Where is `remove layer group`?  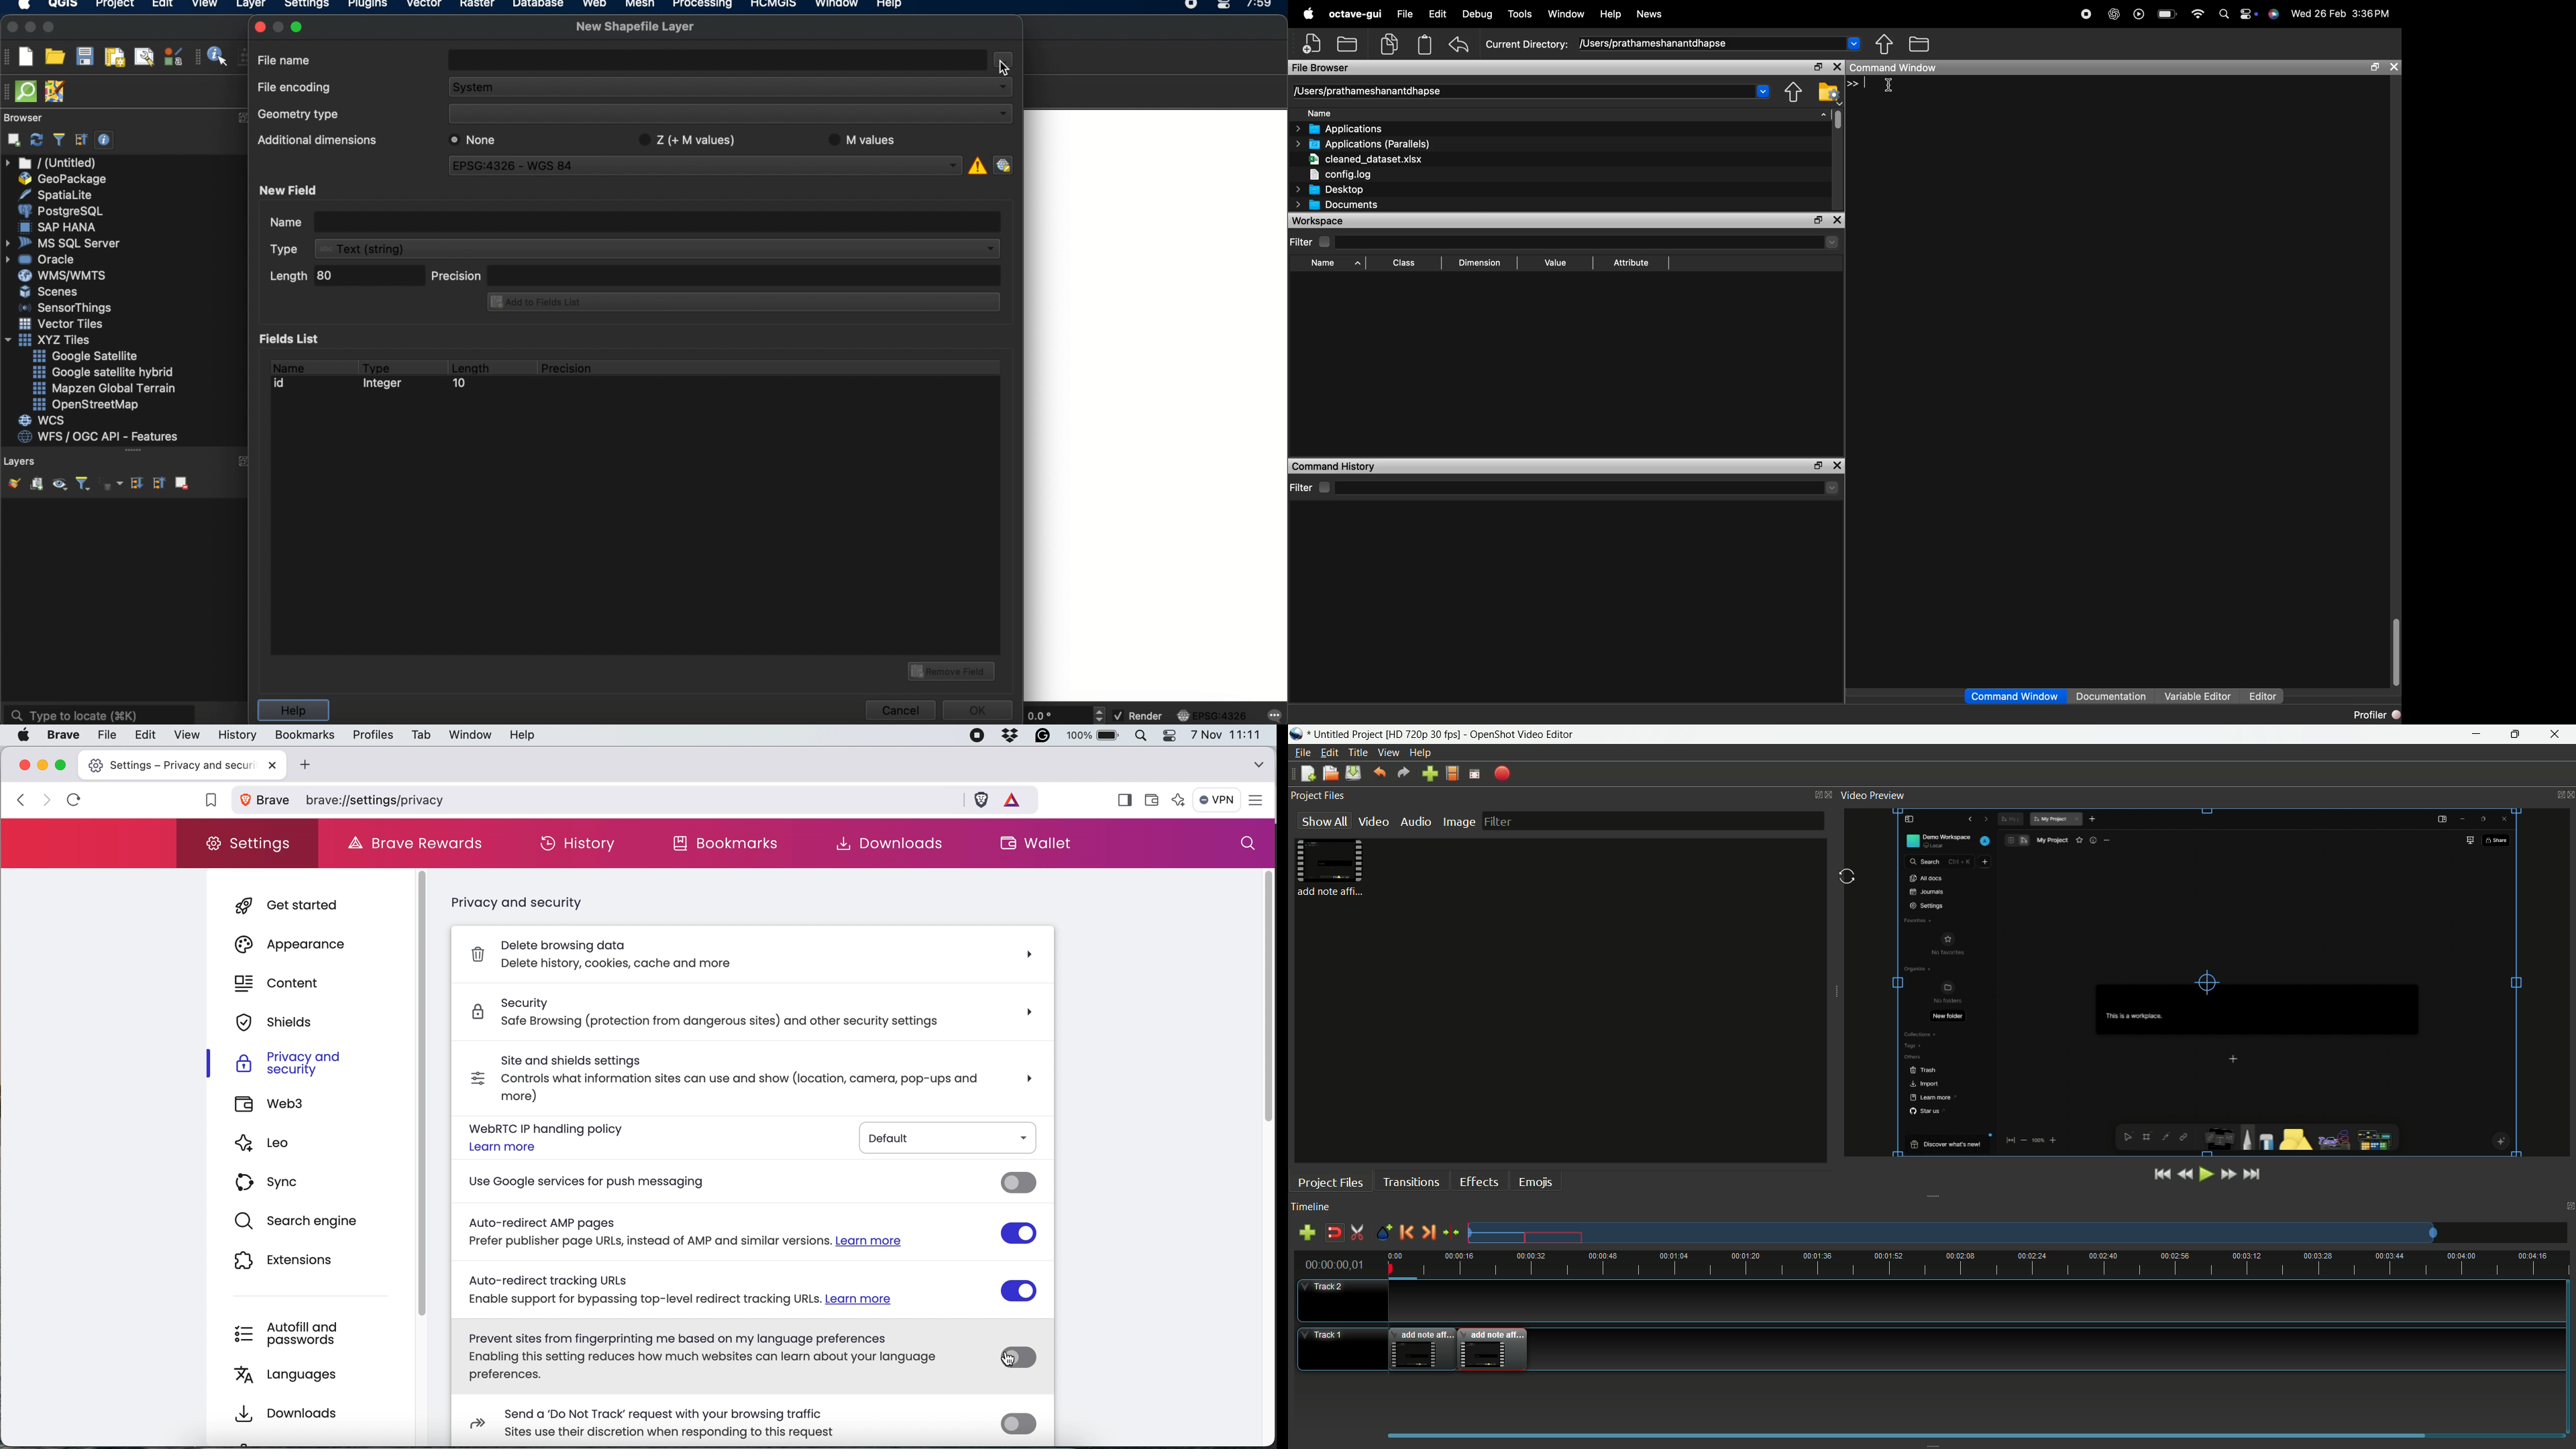
remove layer group is located at coordinates (180, 482).